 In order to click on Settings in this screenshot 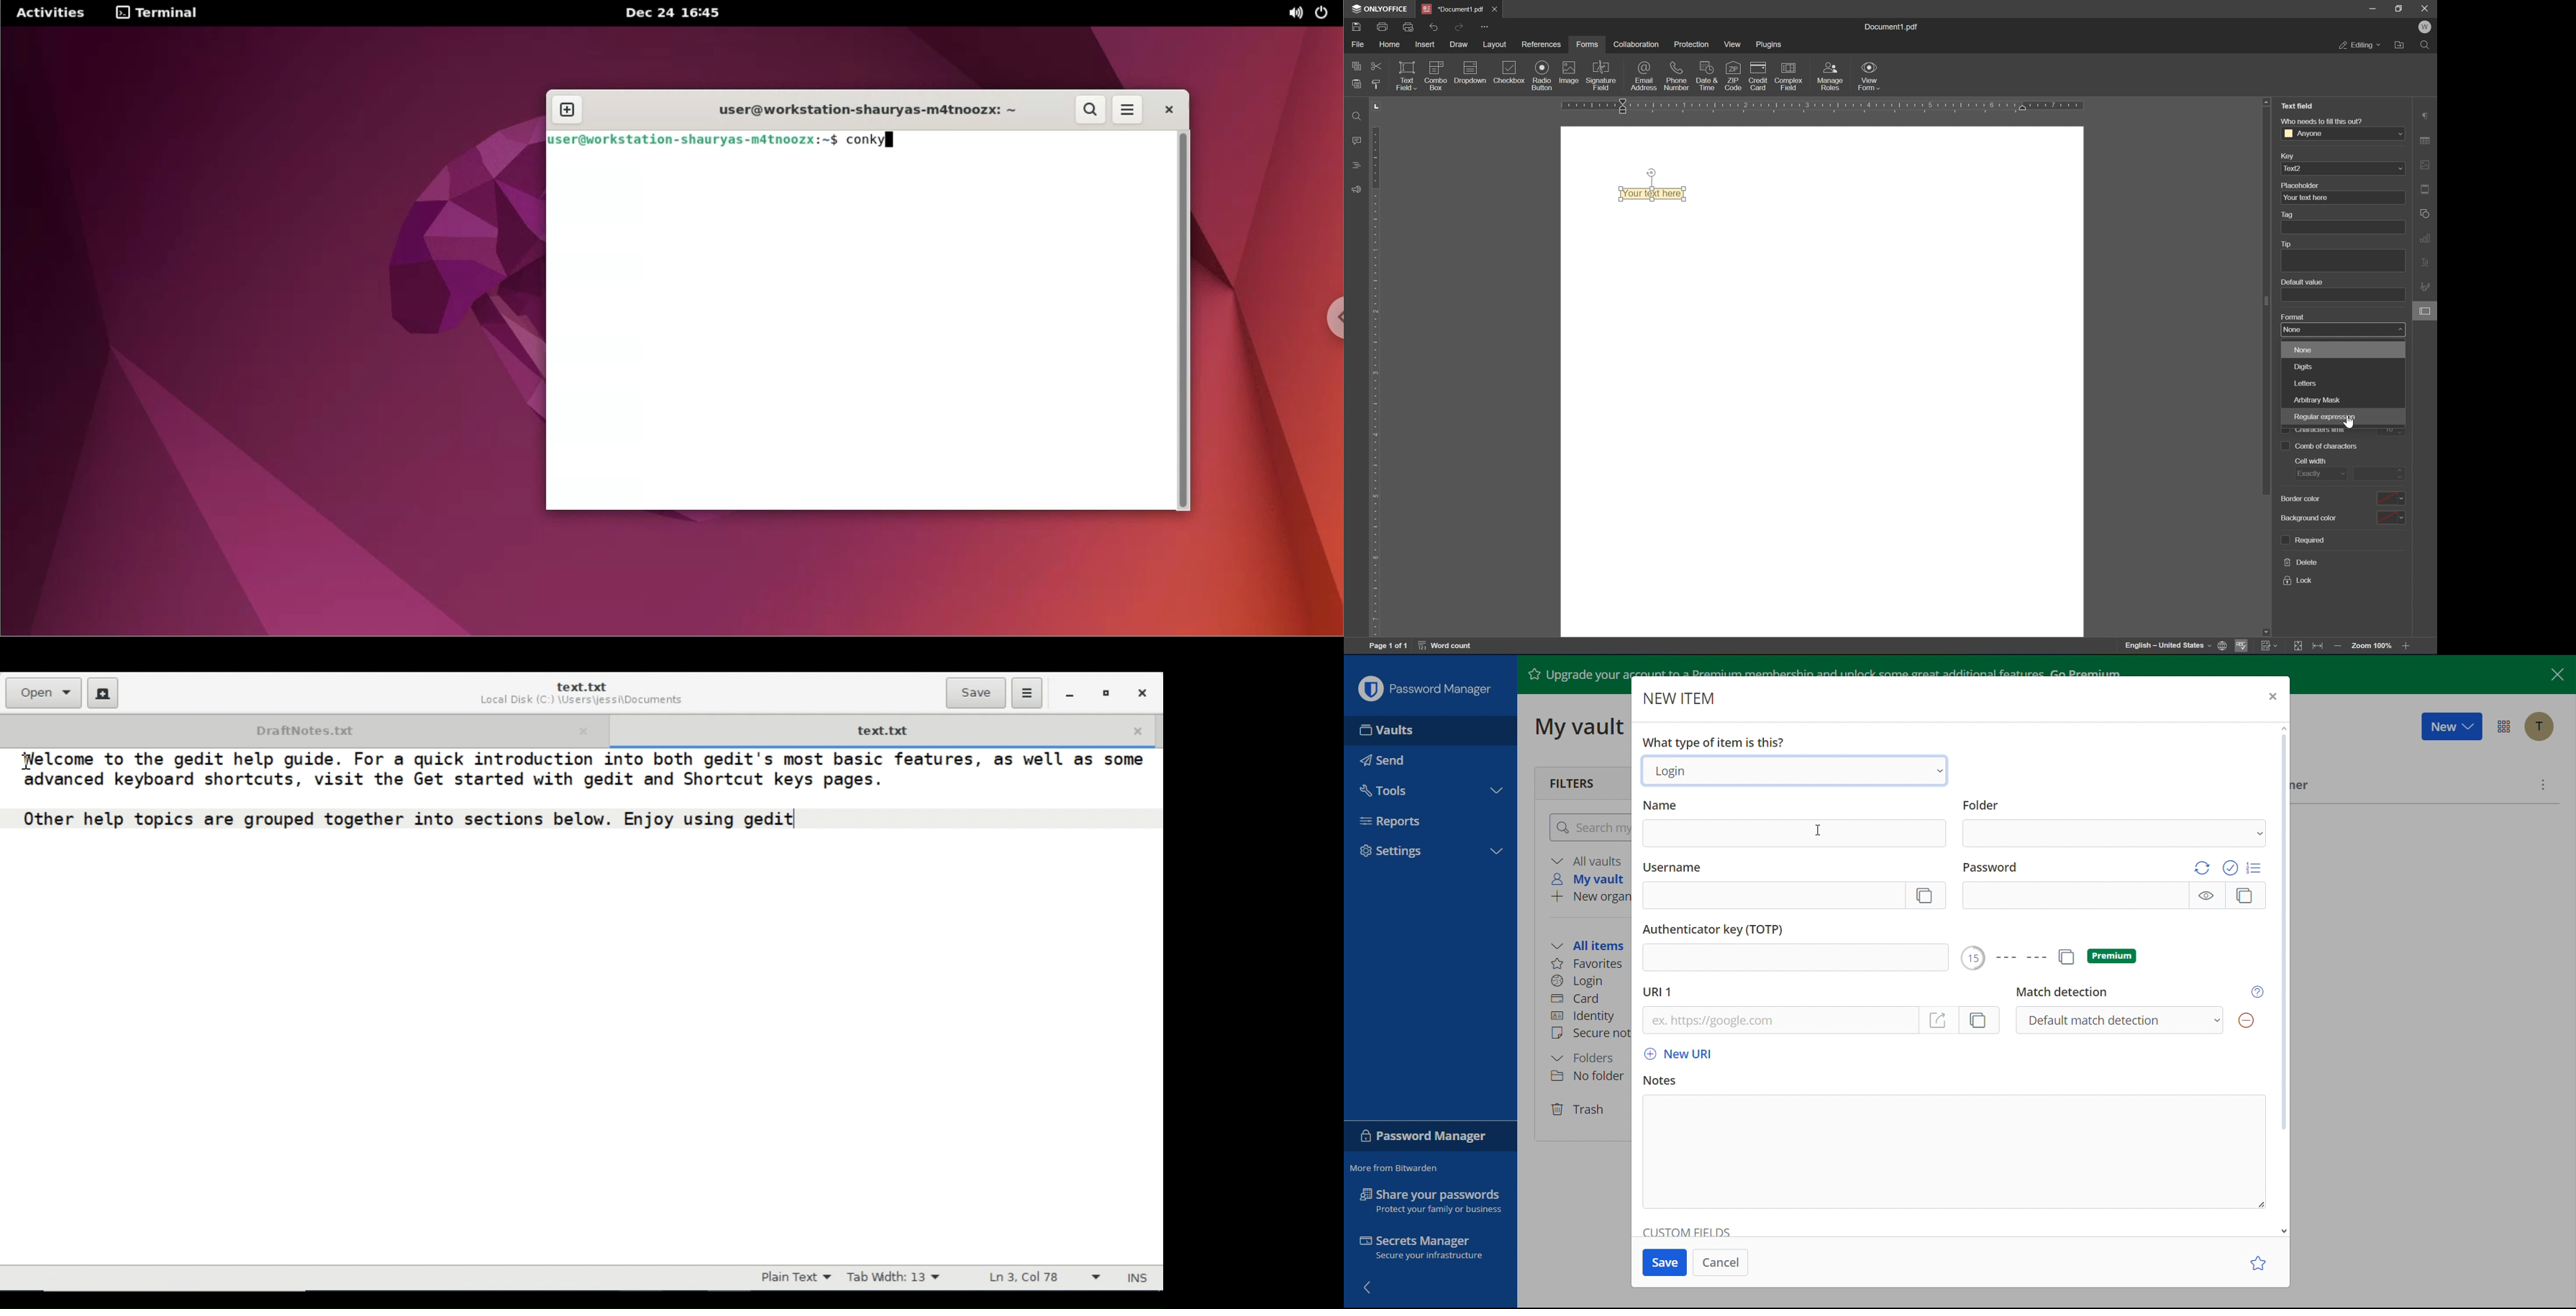, I will do `click(1426, 852)`.